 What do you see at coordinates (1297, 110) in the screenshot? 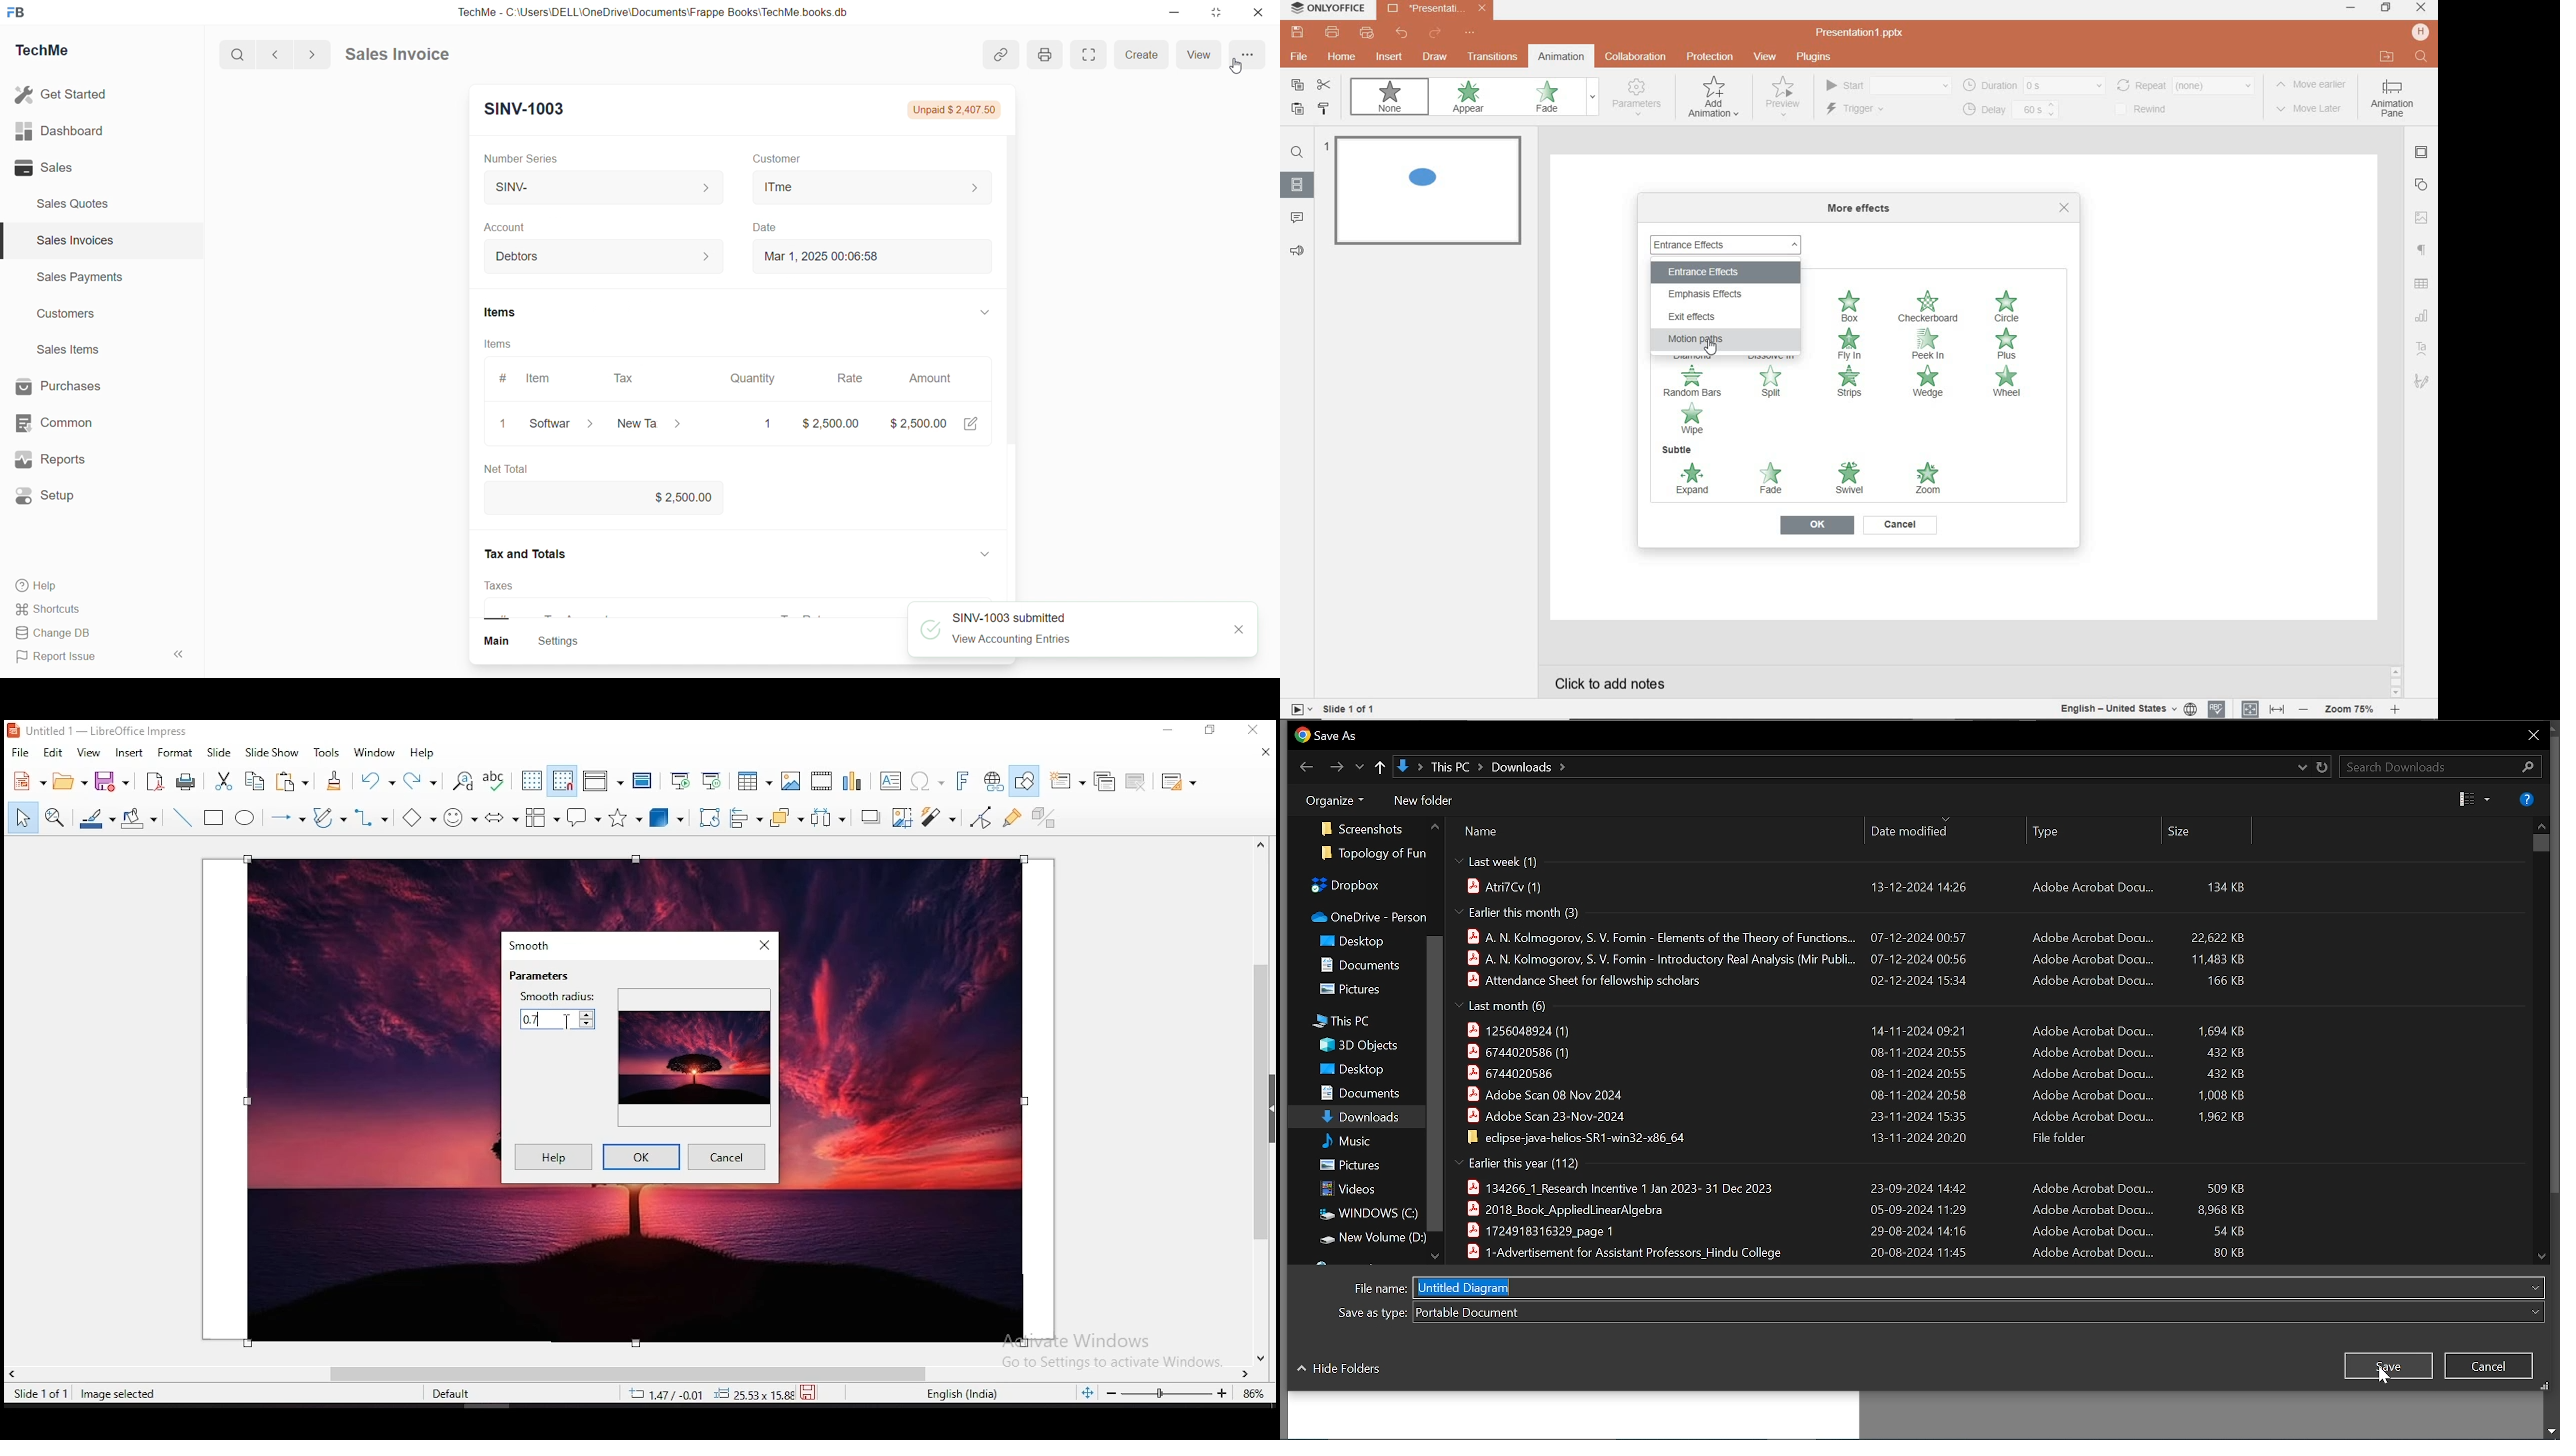
I see `PASTE` at bounding box center [1297, 110].